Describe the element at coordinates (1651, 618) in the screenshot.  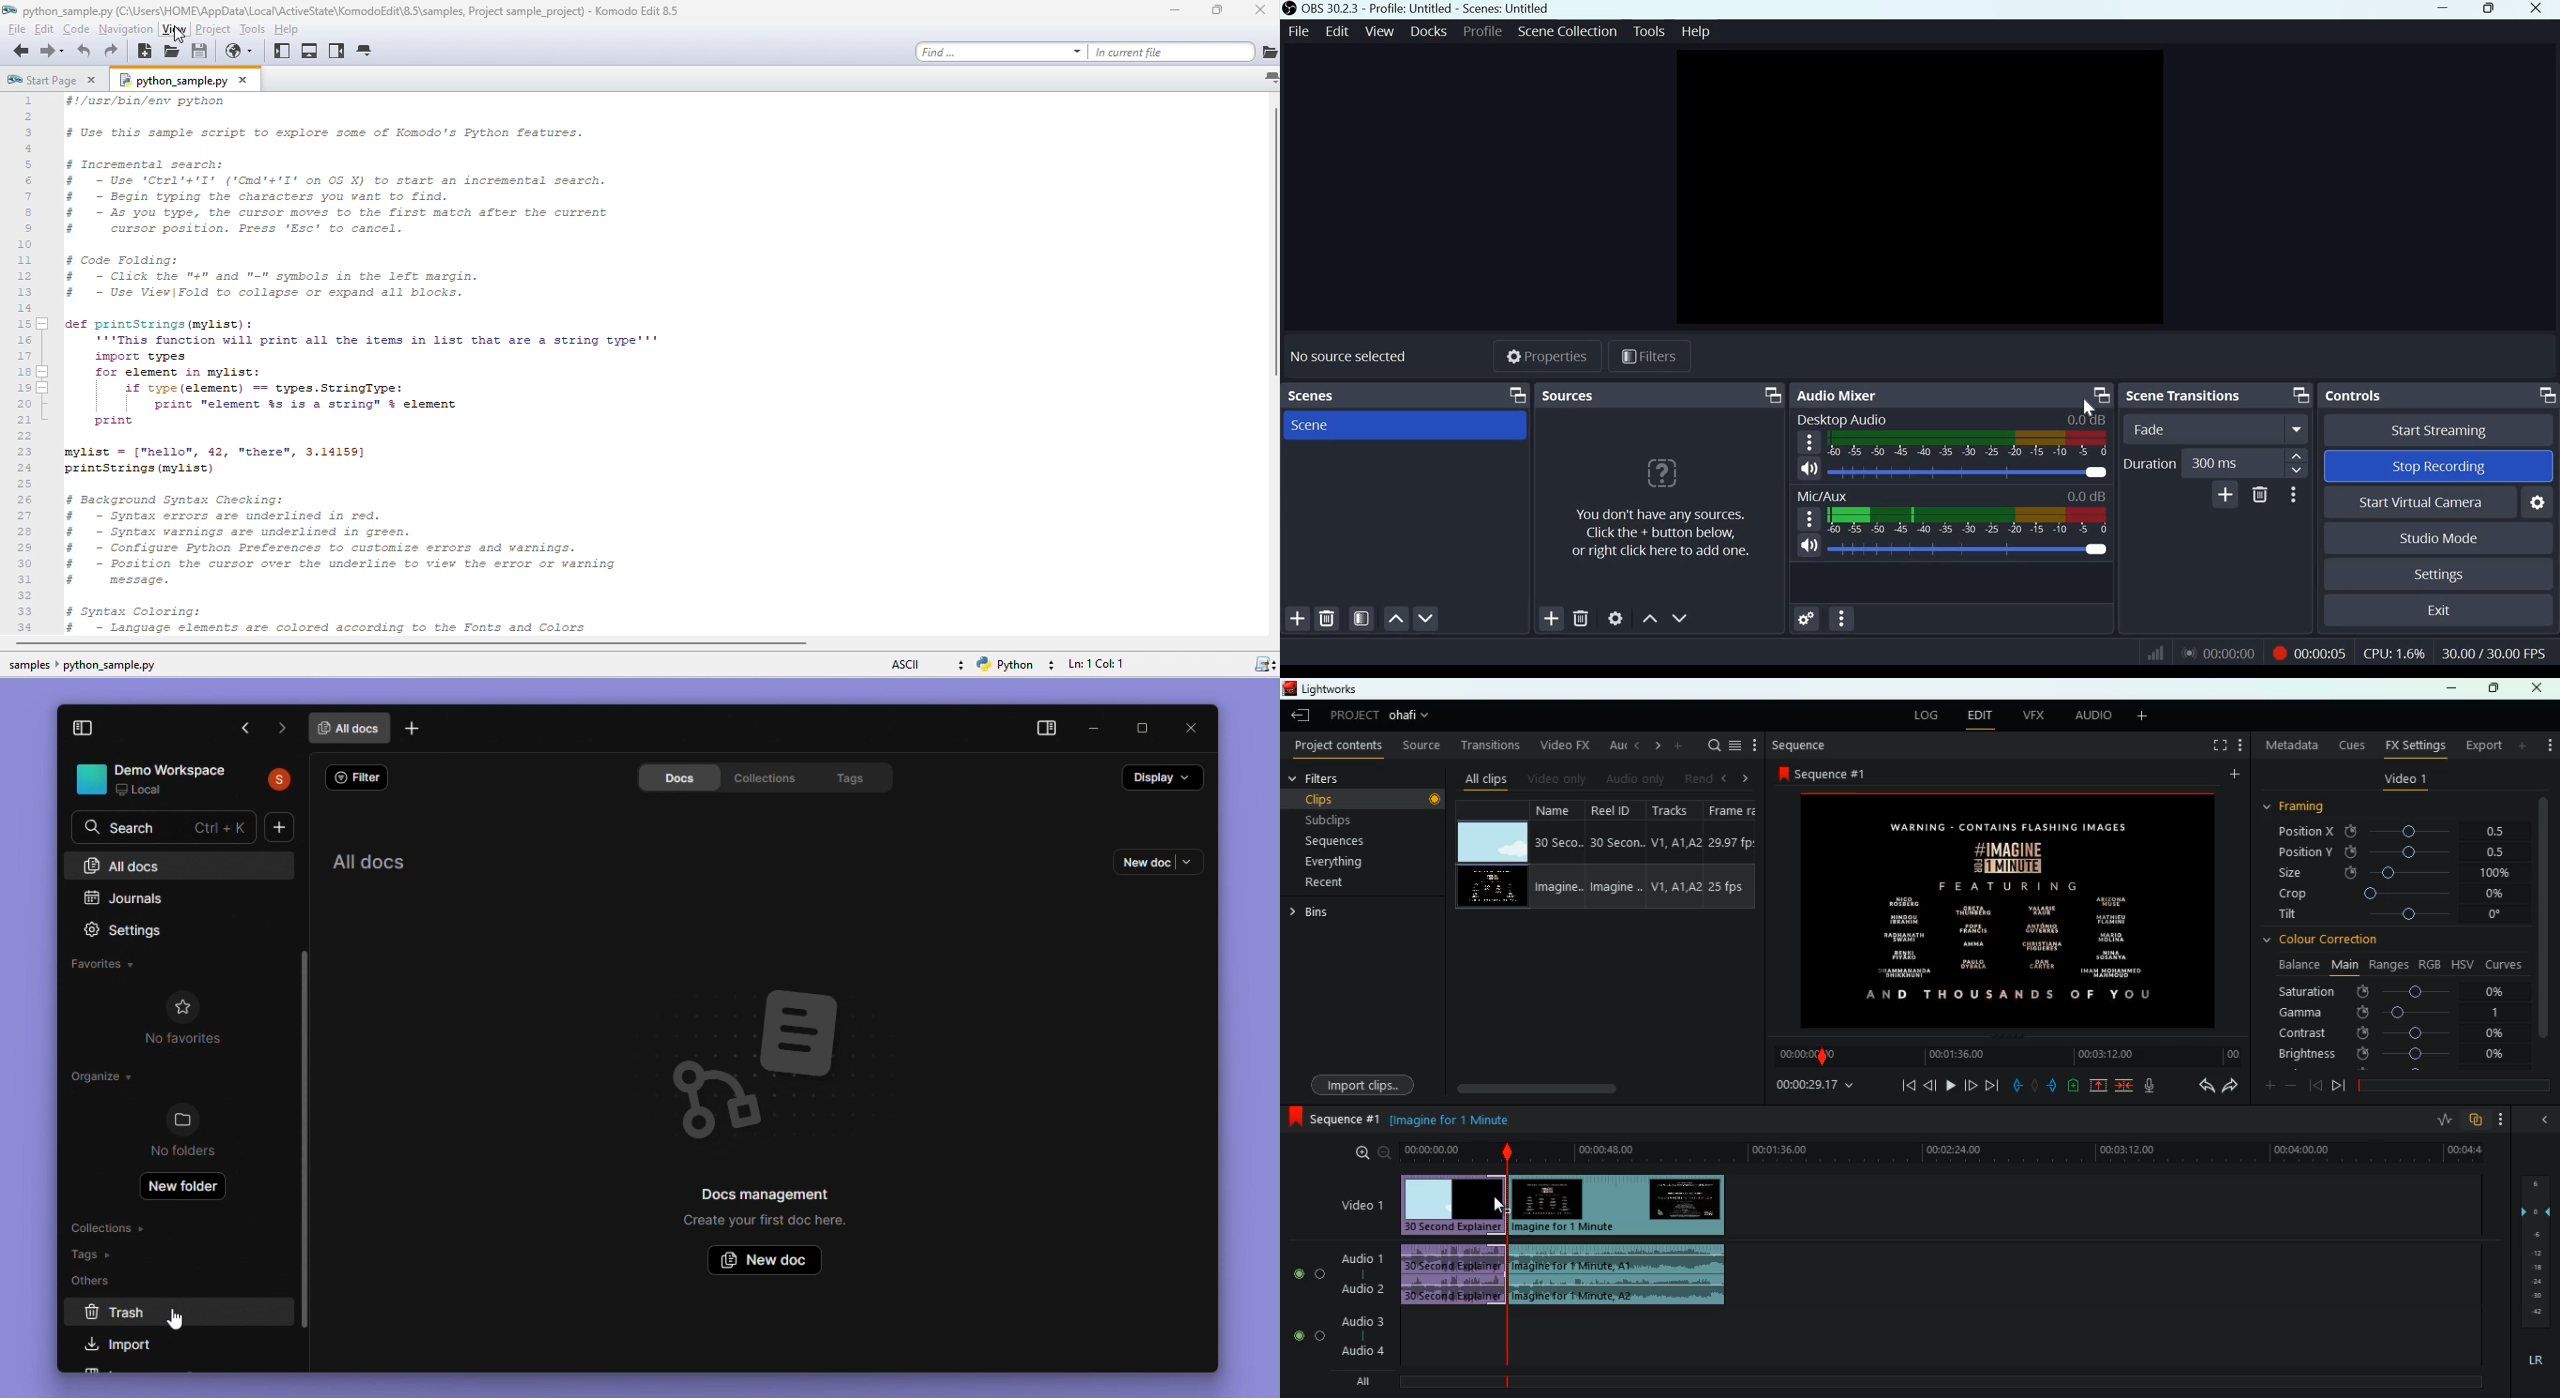
I see `Move source(s) up` at that location.